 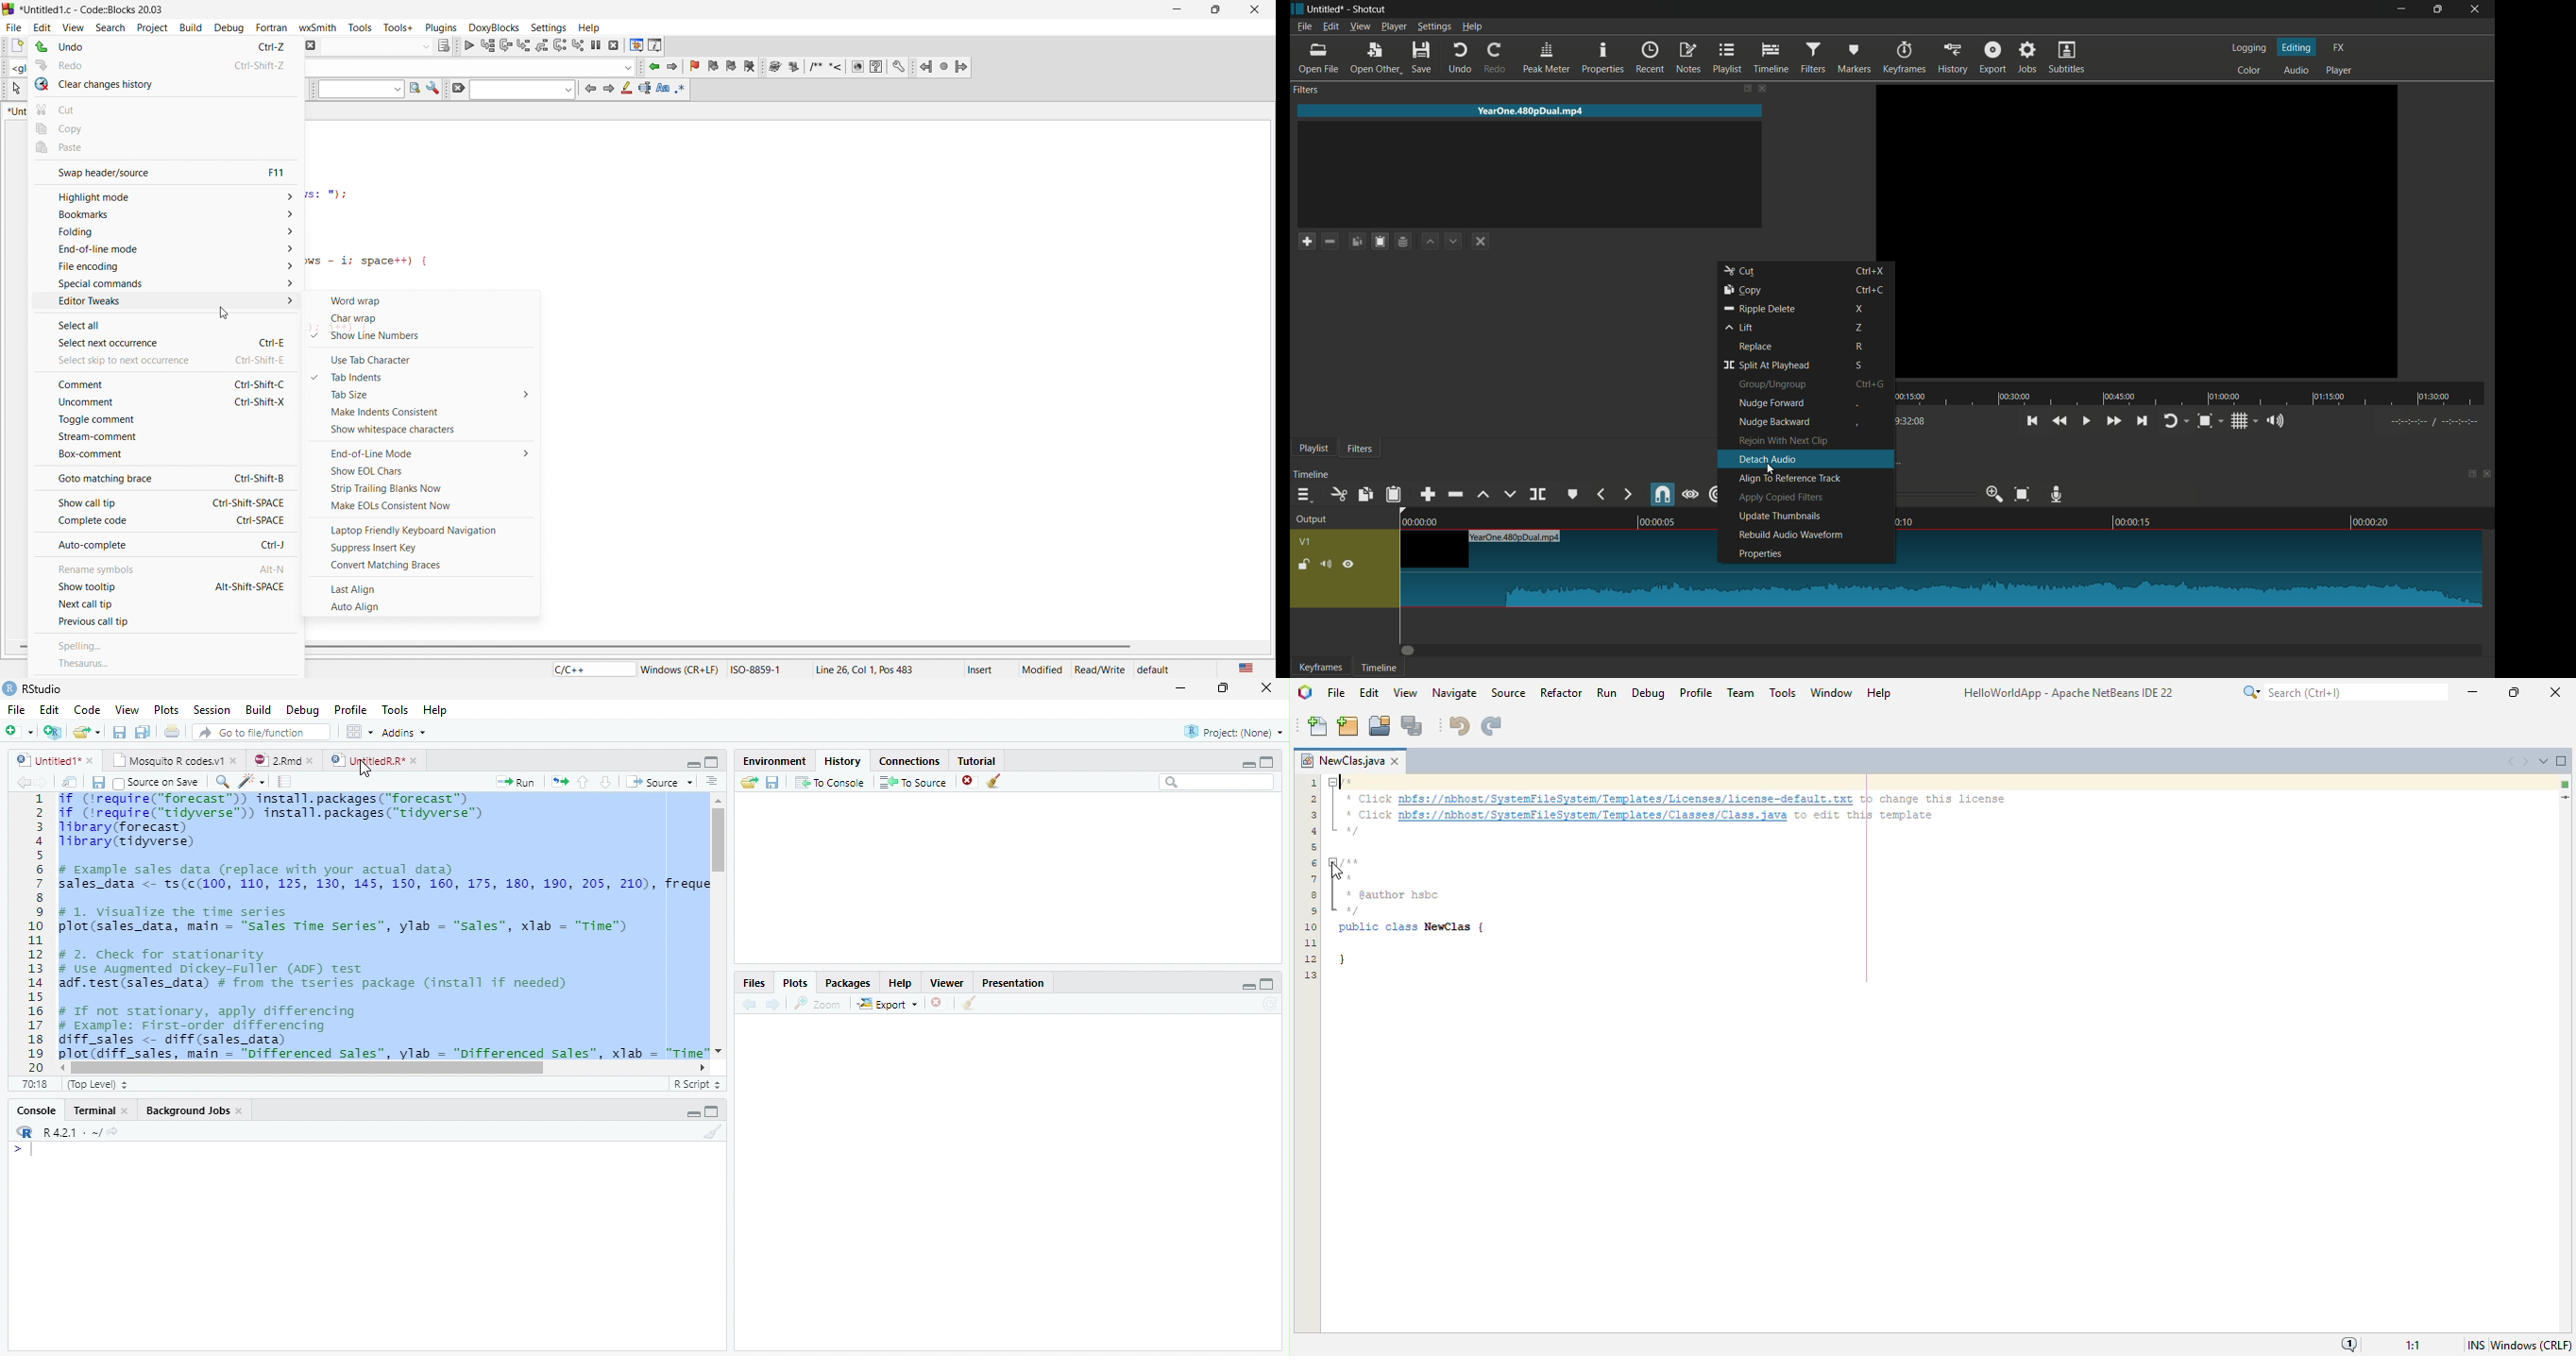 I want to click on Environment, so click(x=776, y=762).